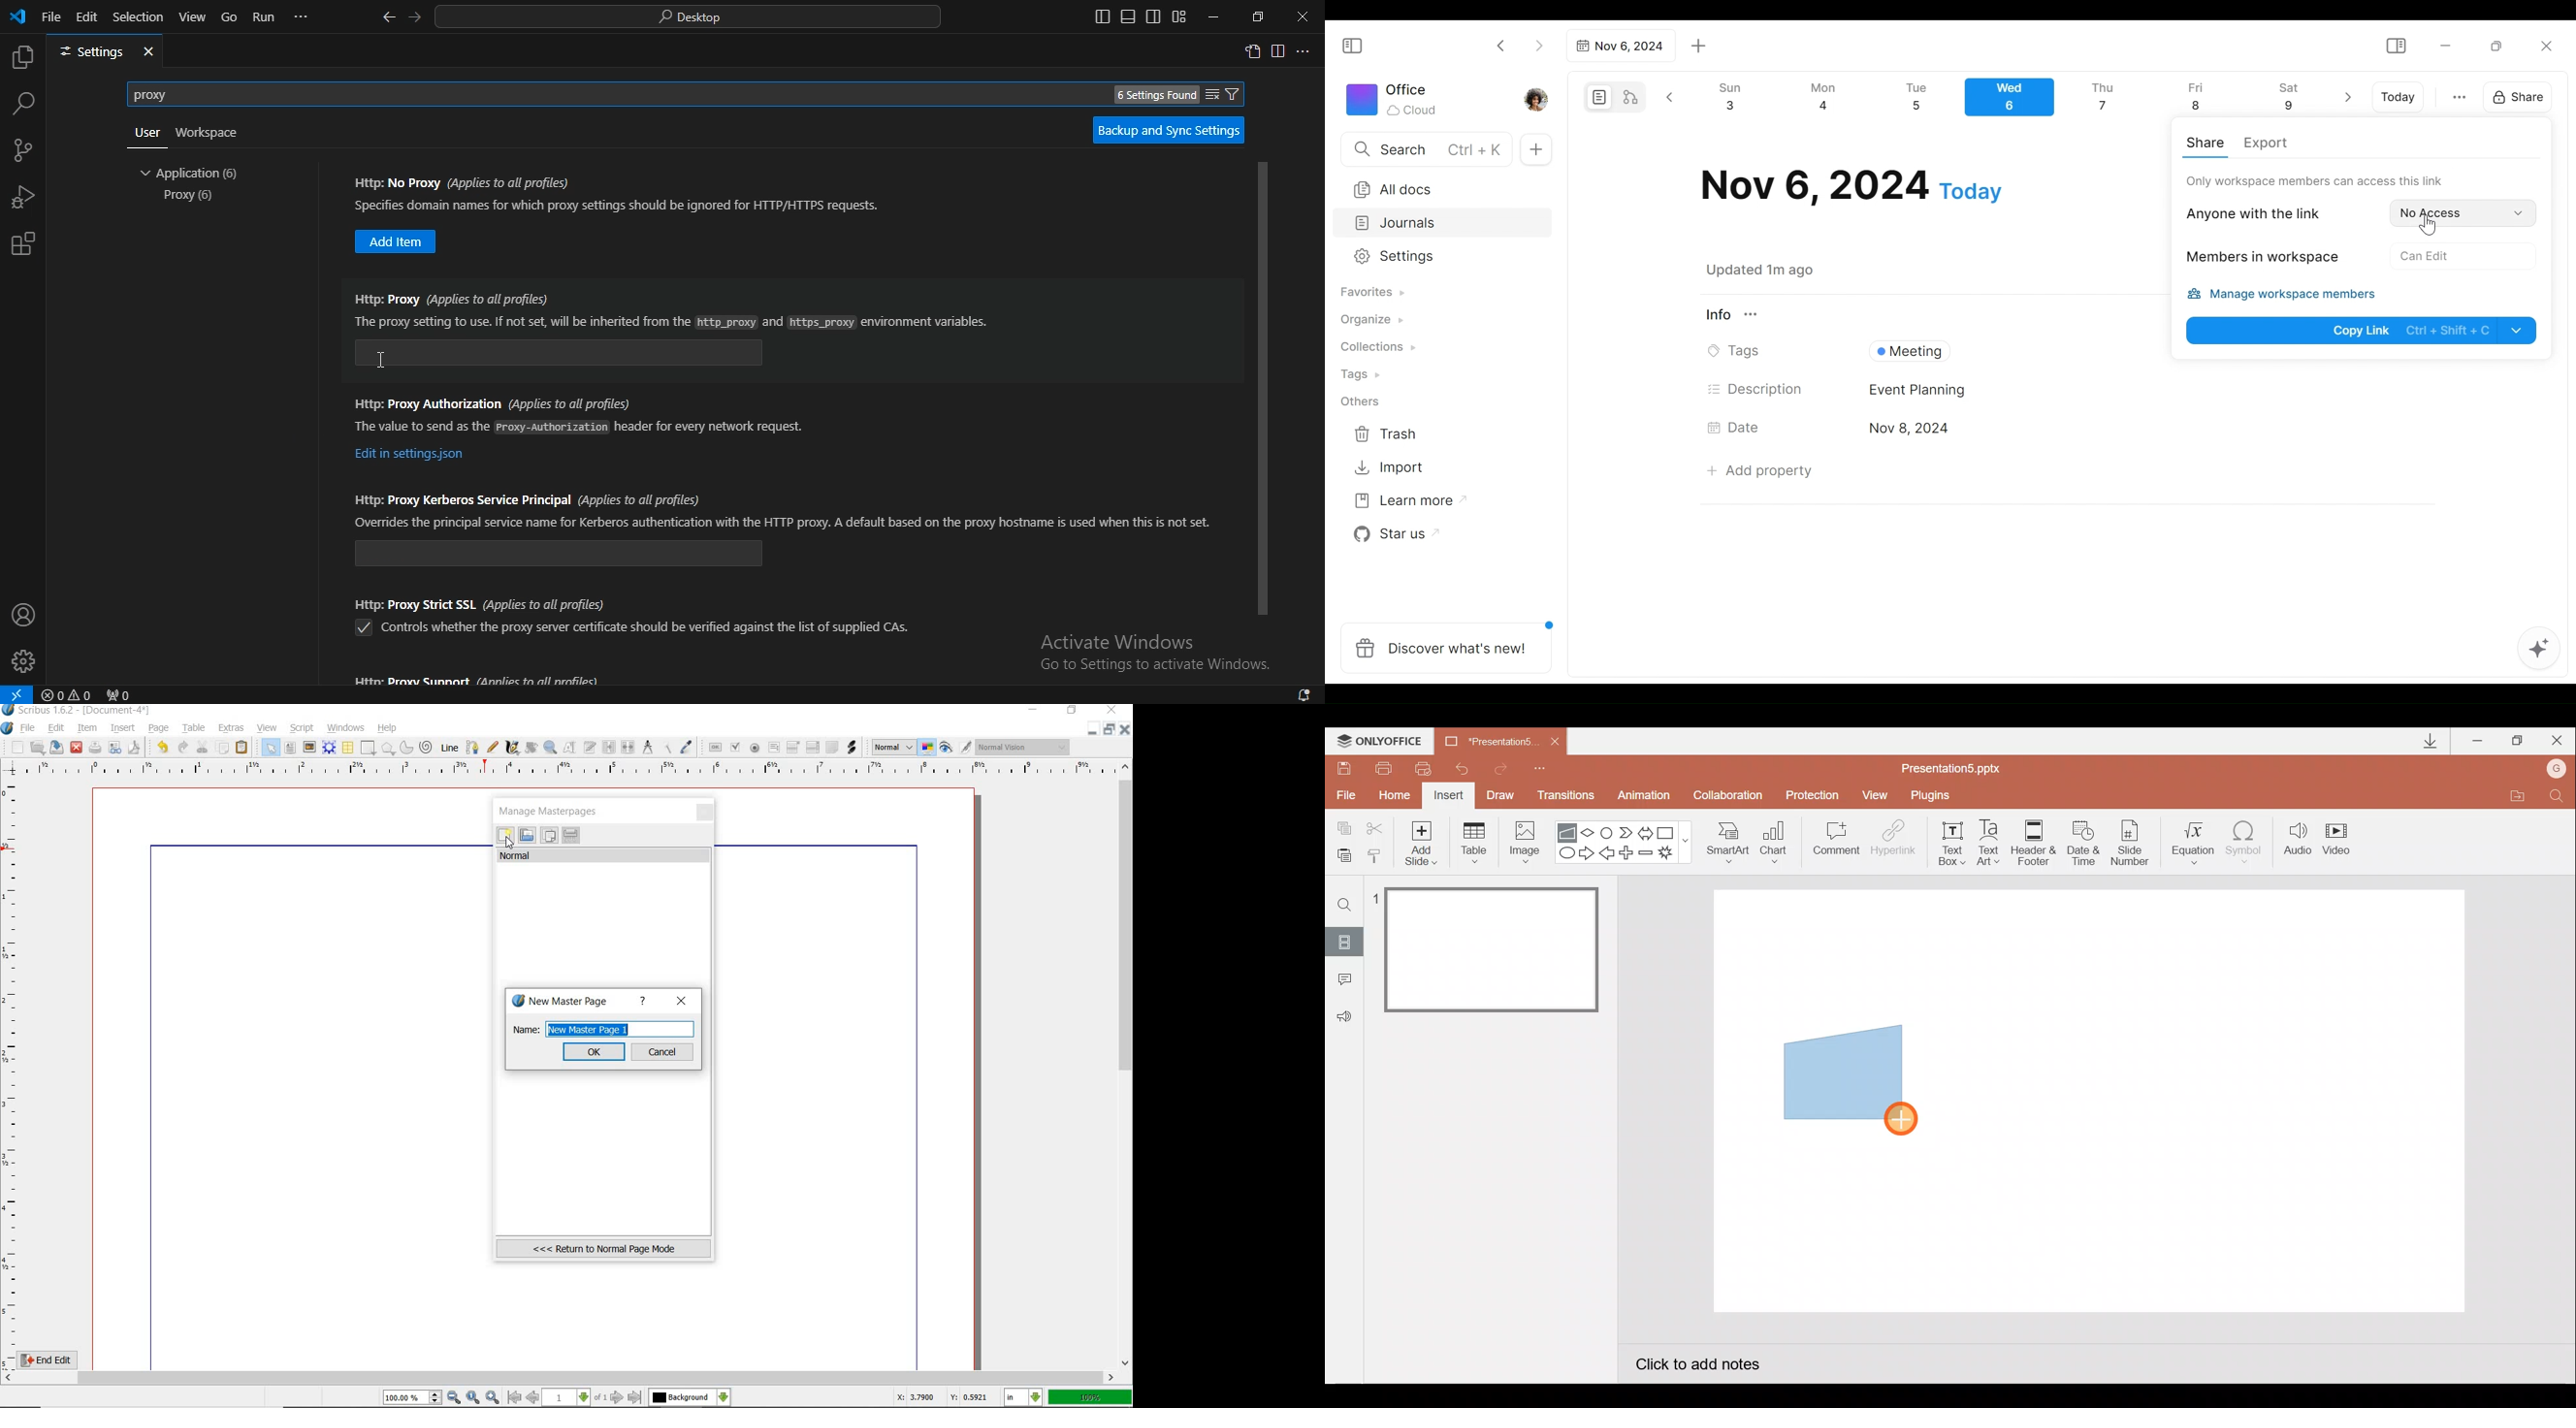 This screenshot has width=2576, height=1428. What do you see at coordinates (481, 602) in the screenshot?
I see `https: proxy strict SSL` at bounding box center [481, 602].